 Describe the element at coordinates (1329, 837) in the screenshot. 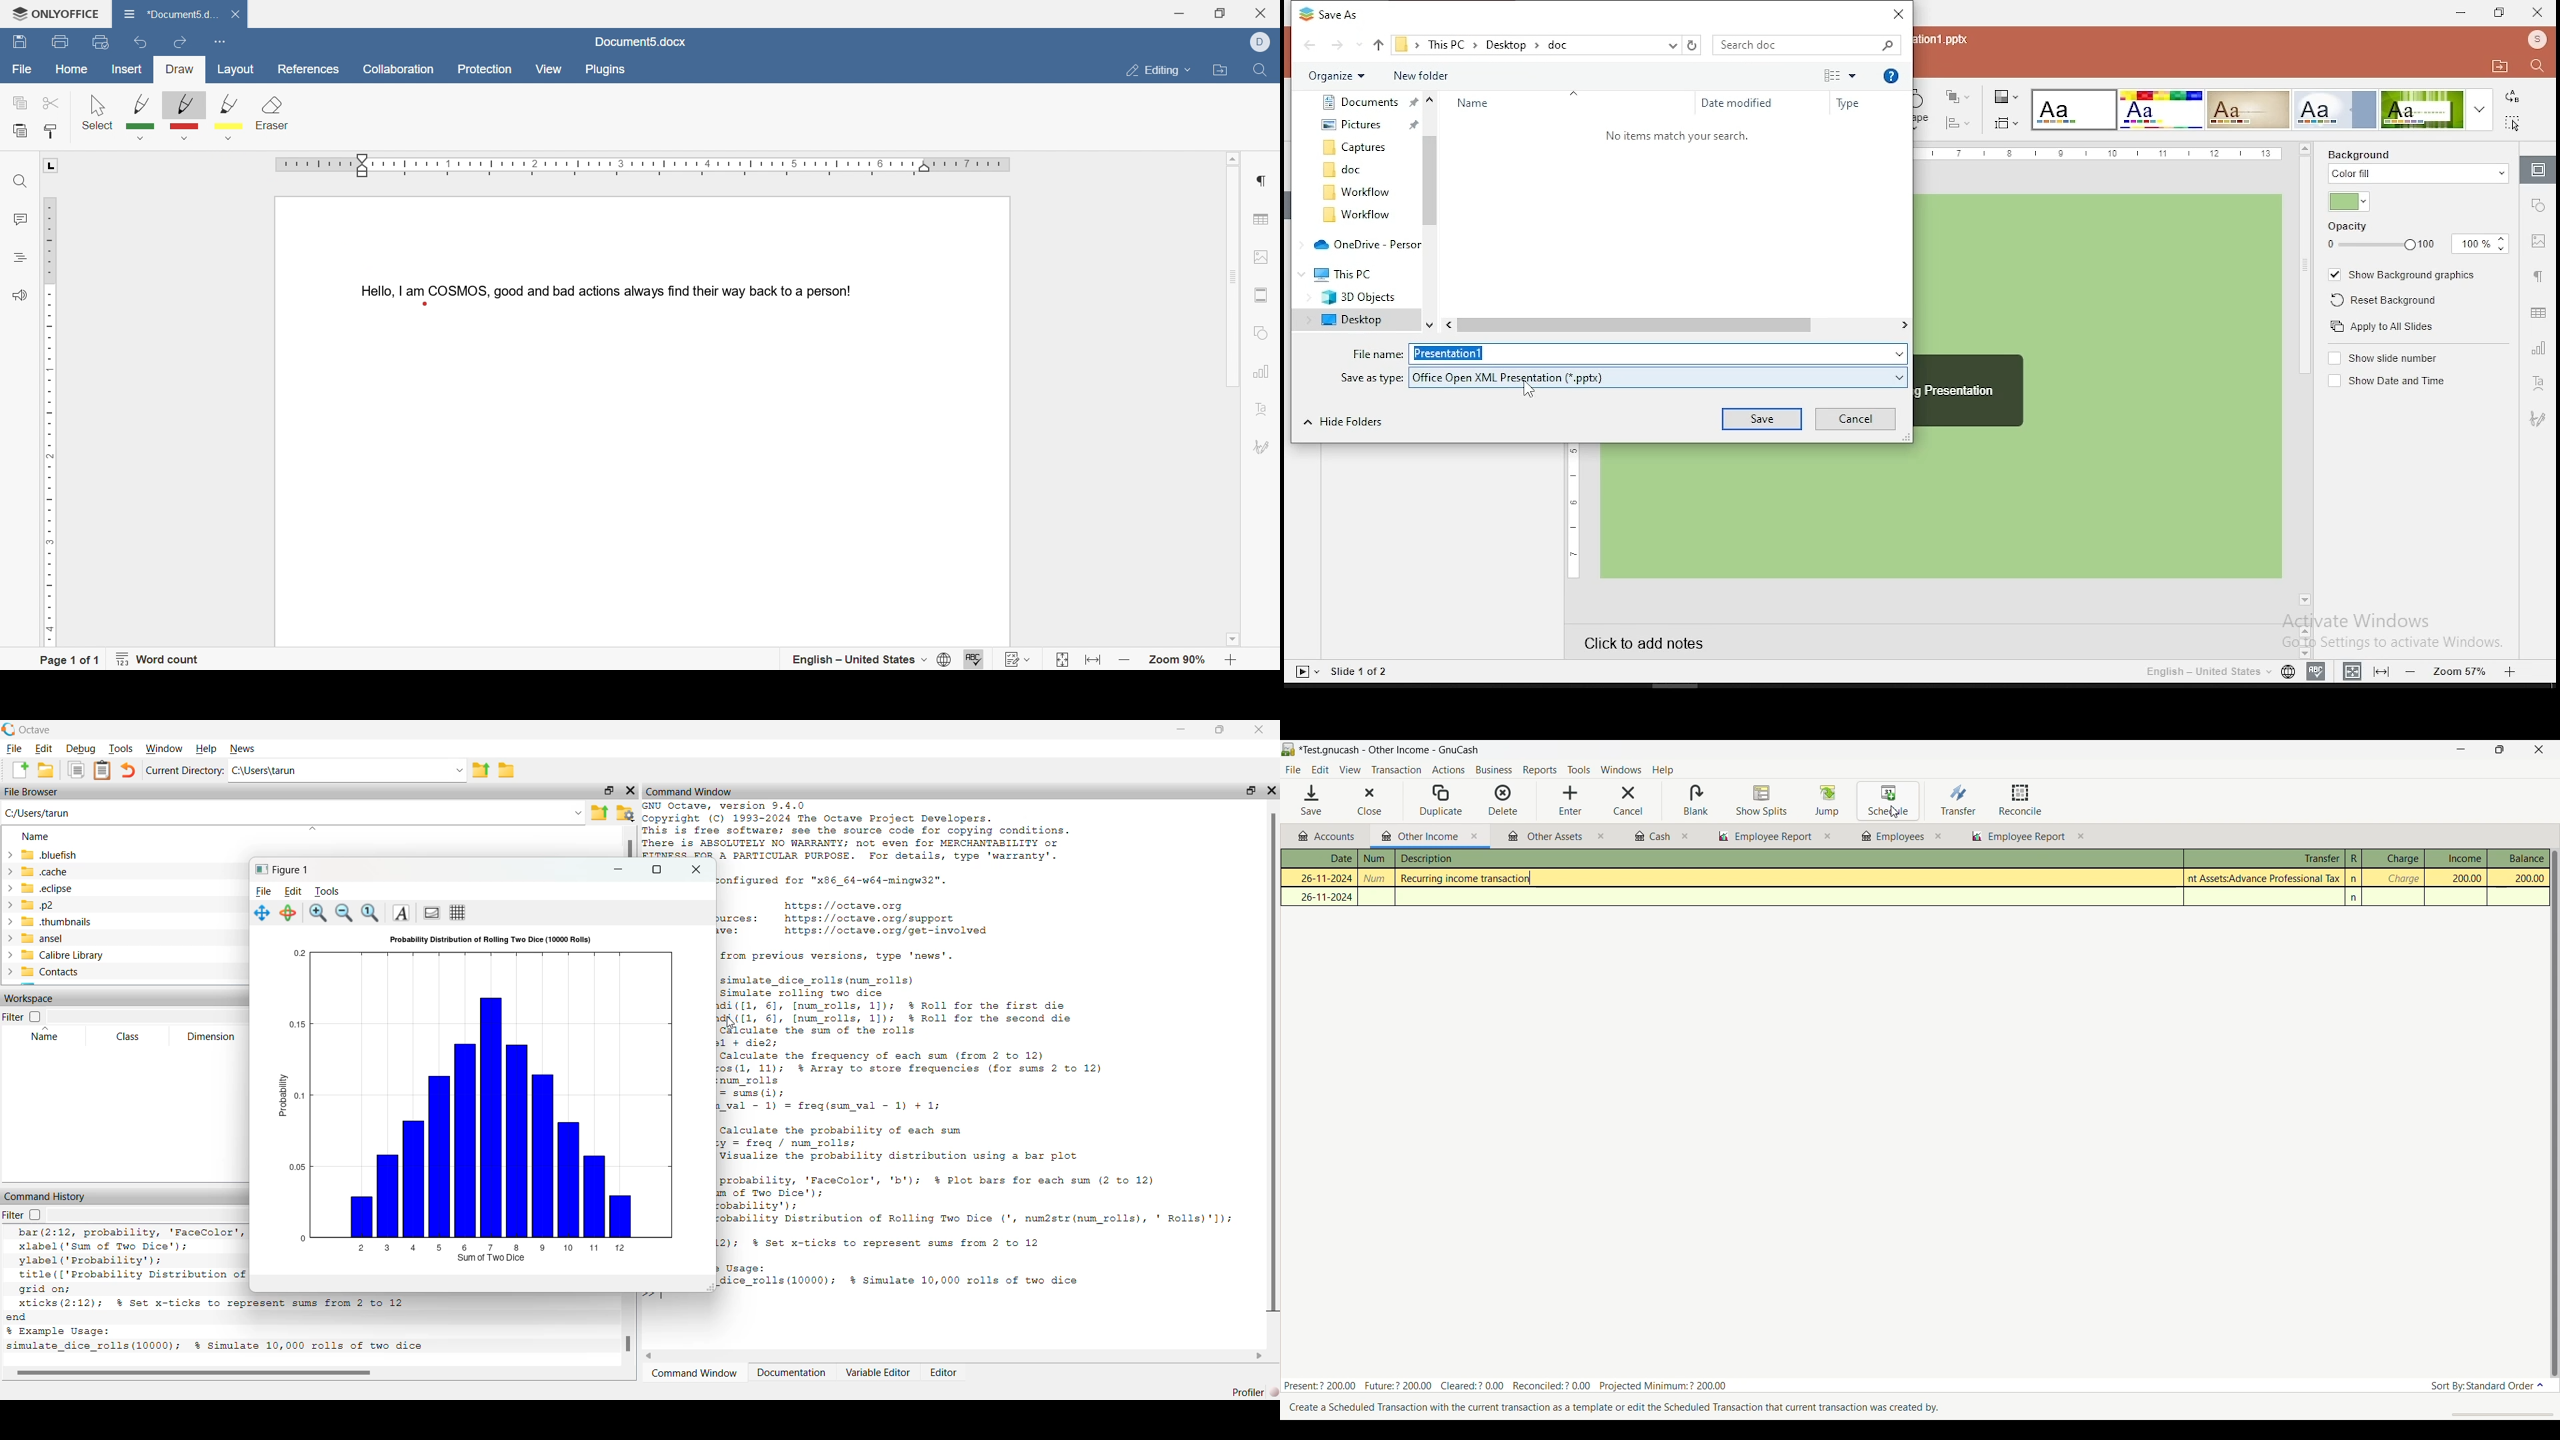

I see `Accounts` at that location.